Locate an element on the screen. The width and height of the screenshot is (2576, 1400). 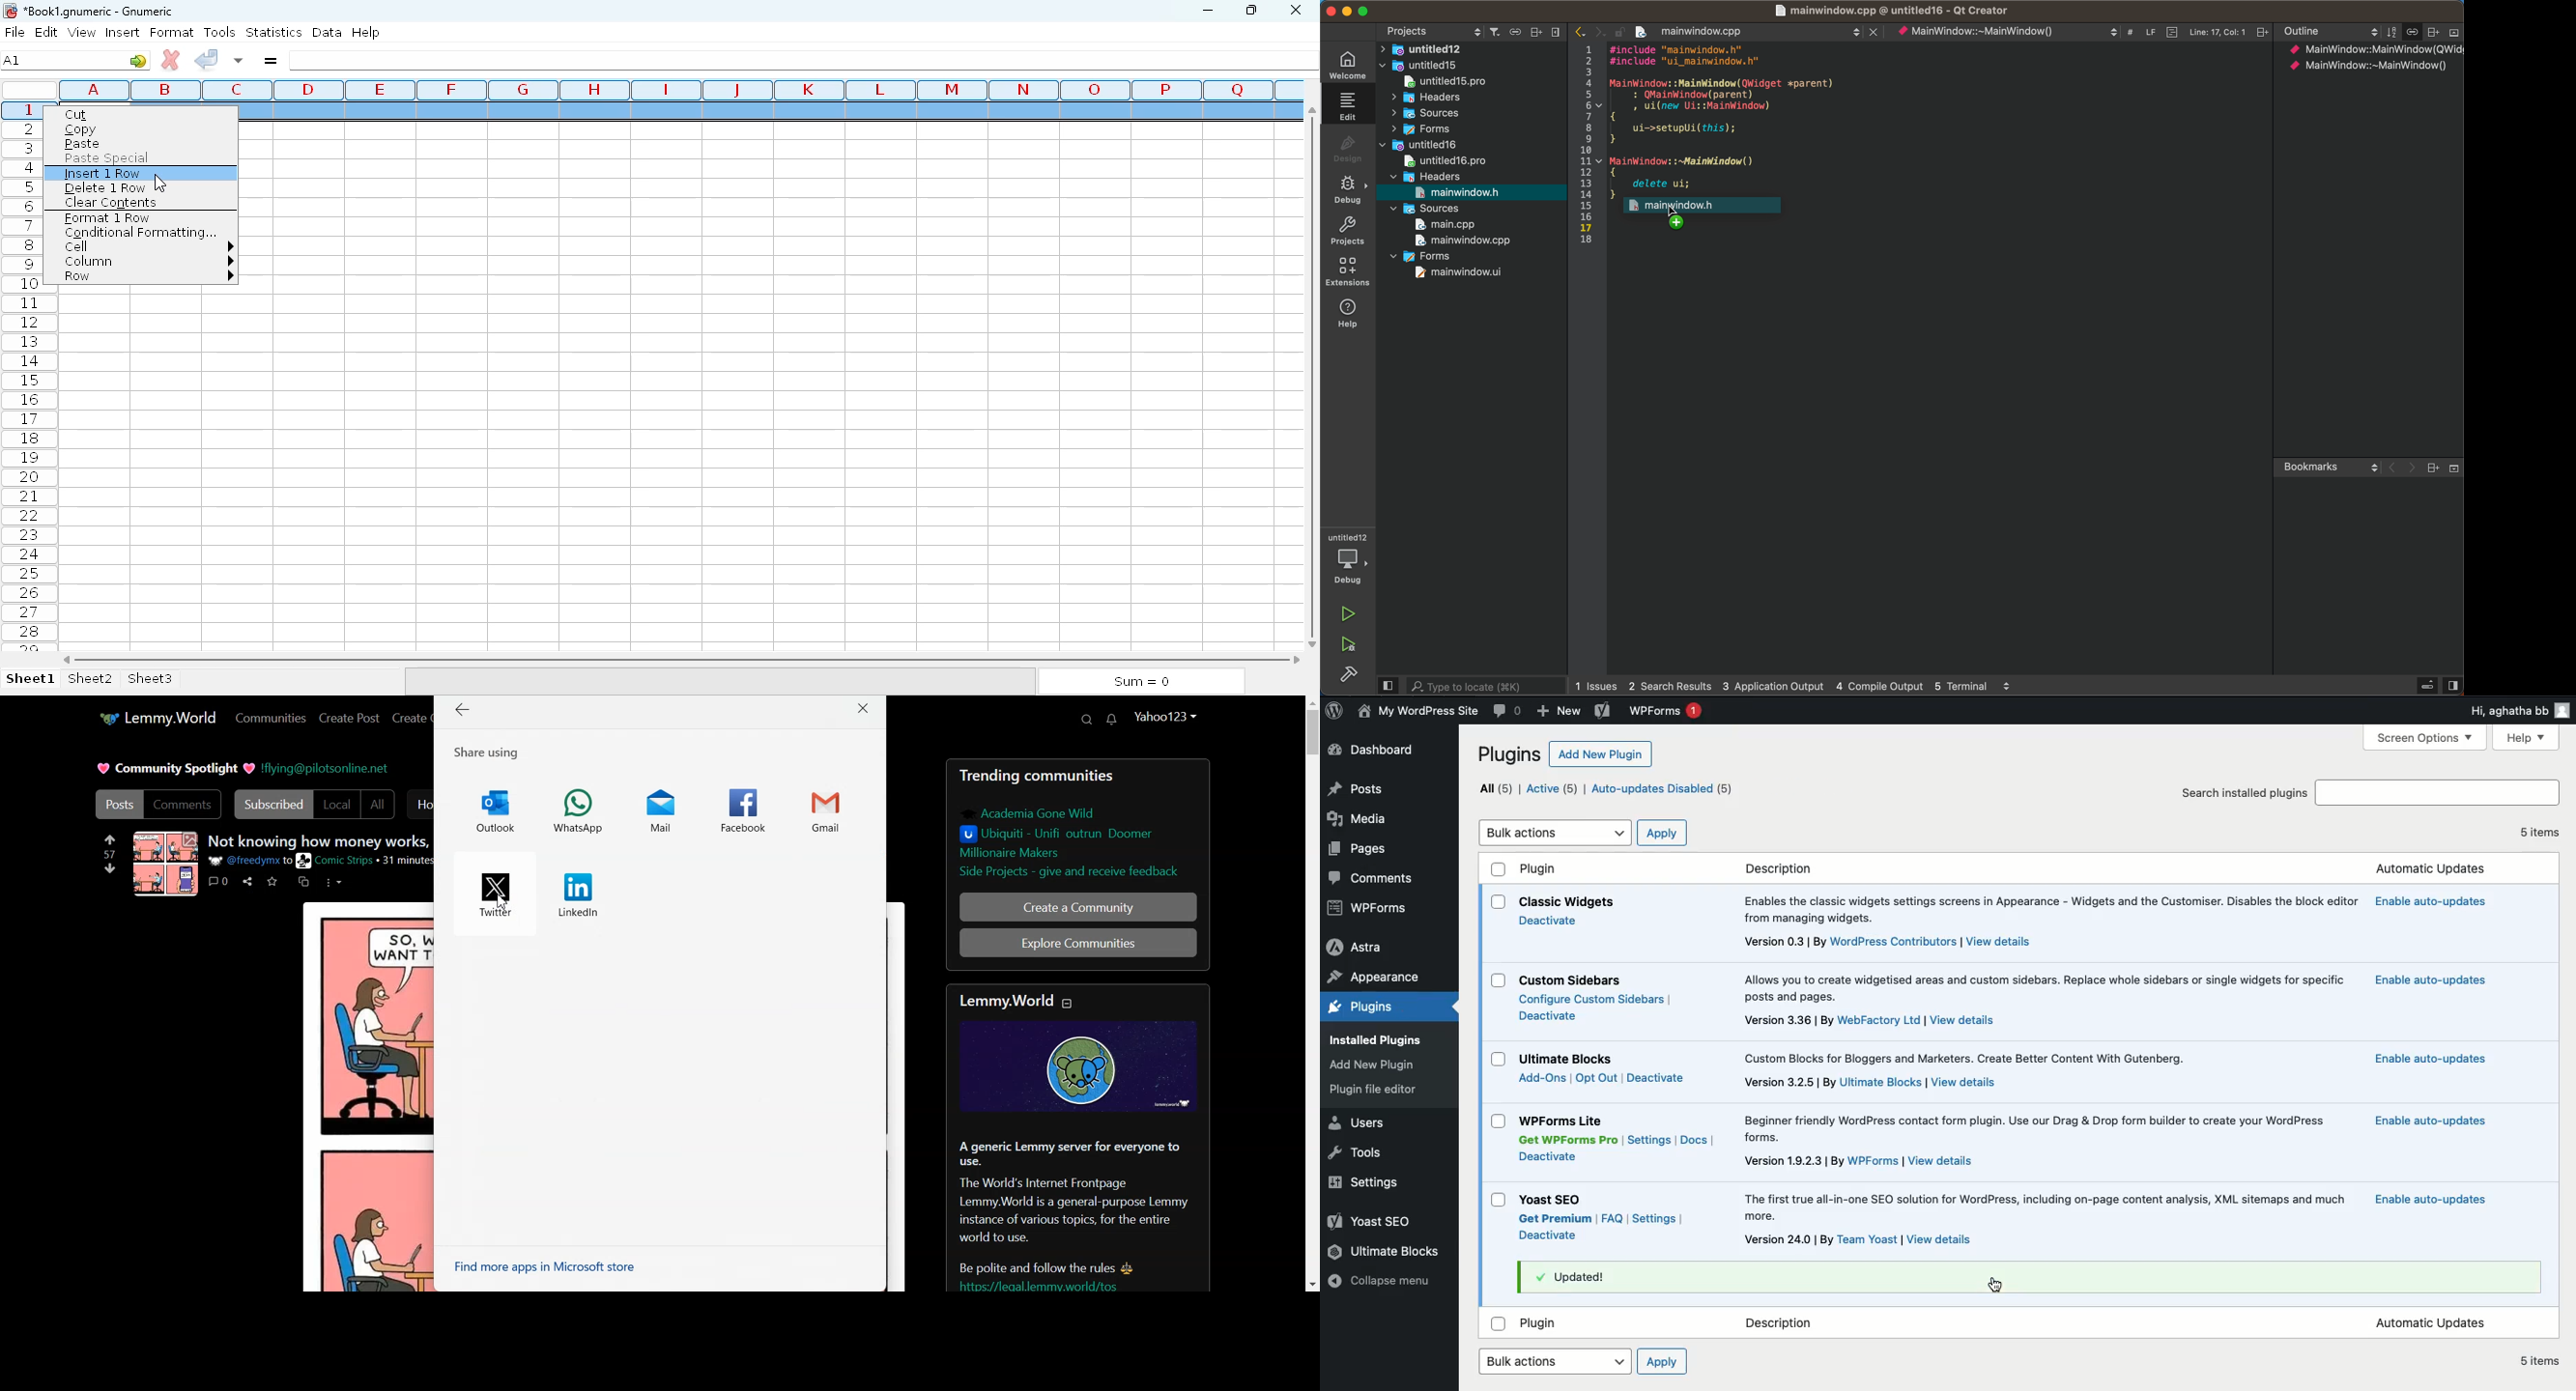
clear contents is located at coordinates (111, 203).